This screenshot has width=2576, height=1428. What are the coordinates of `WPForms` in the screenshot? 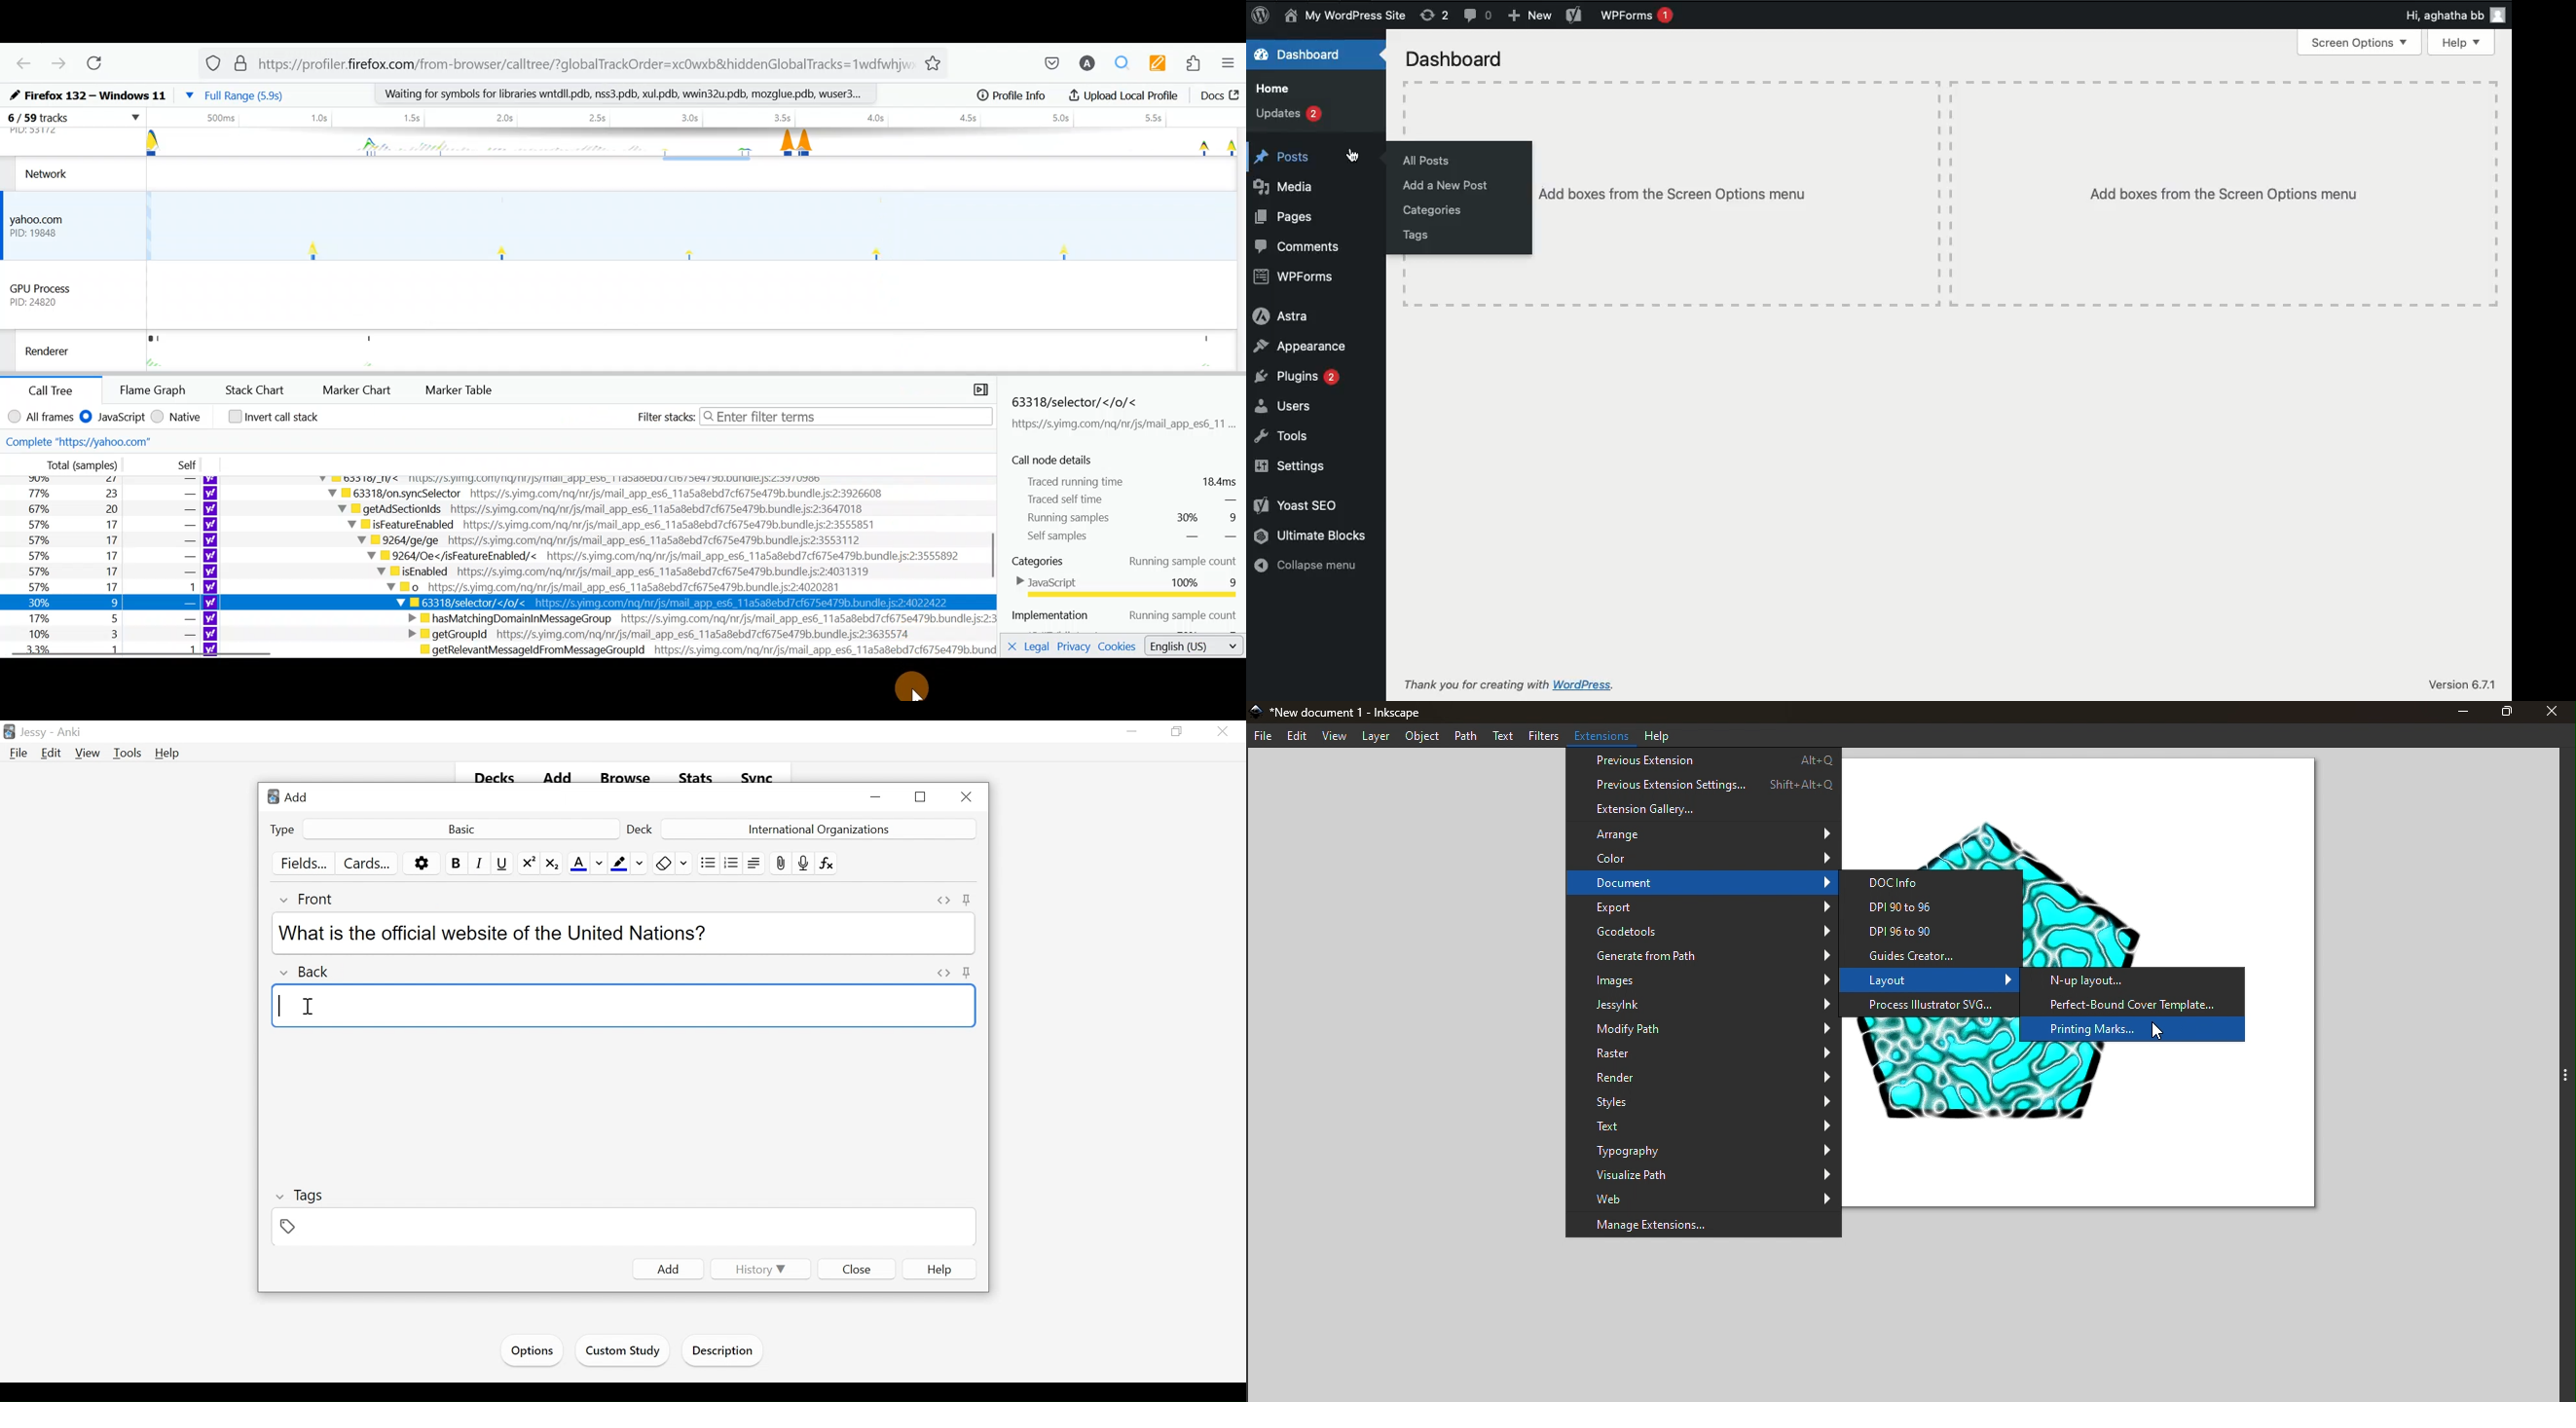 It's located at (1638, 16).